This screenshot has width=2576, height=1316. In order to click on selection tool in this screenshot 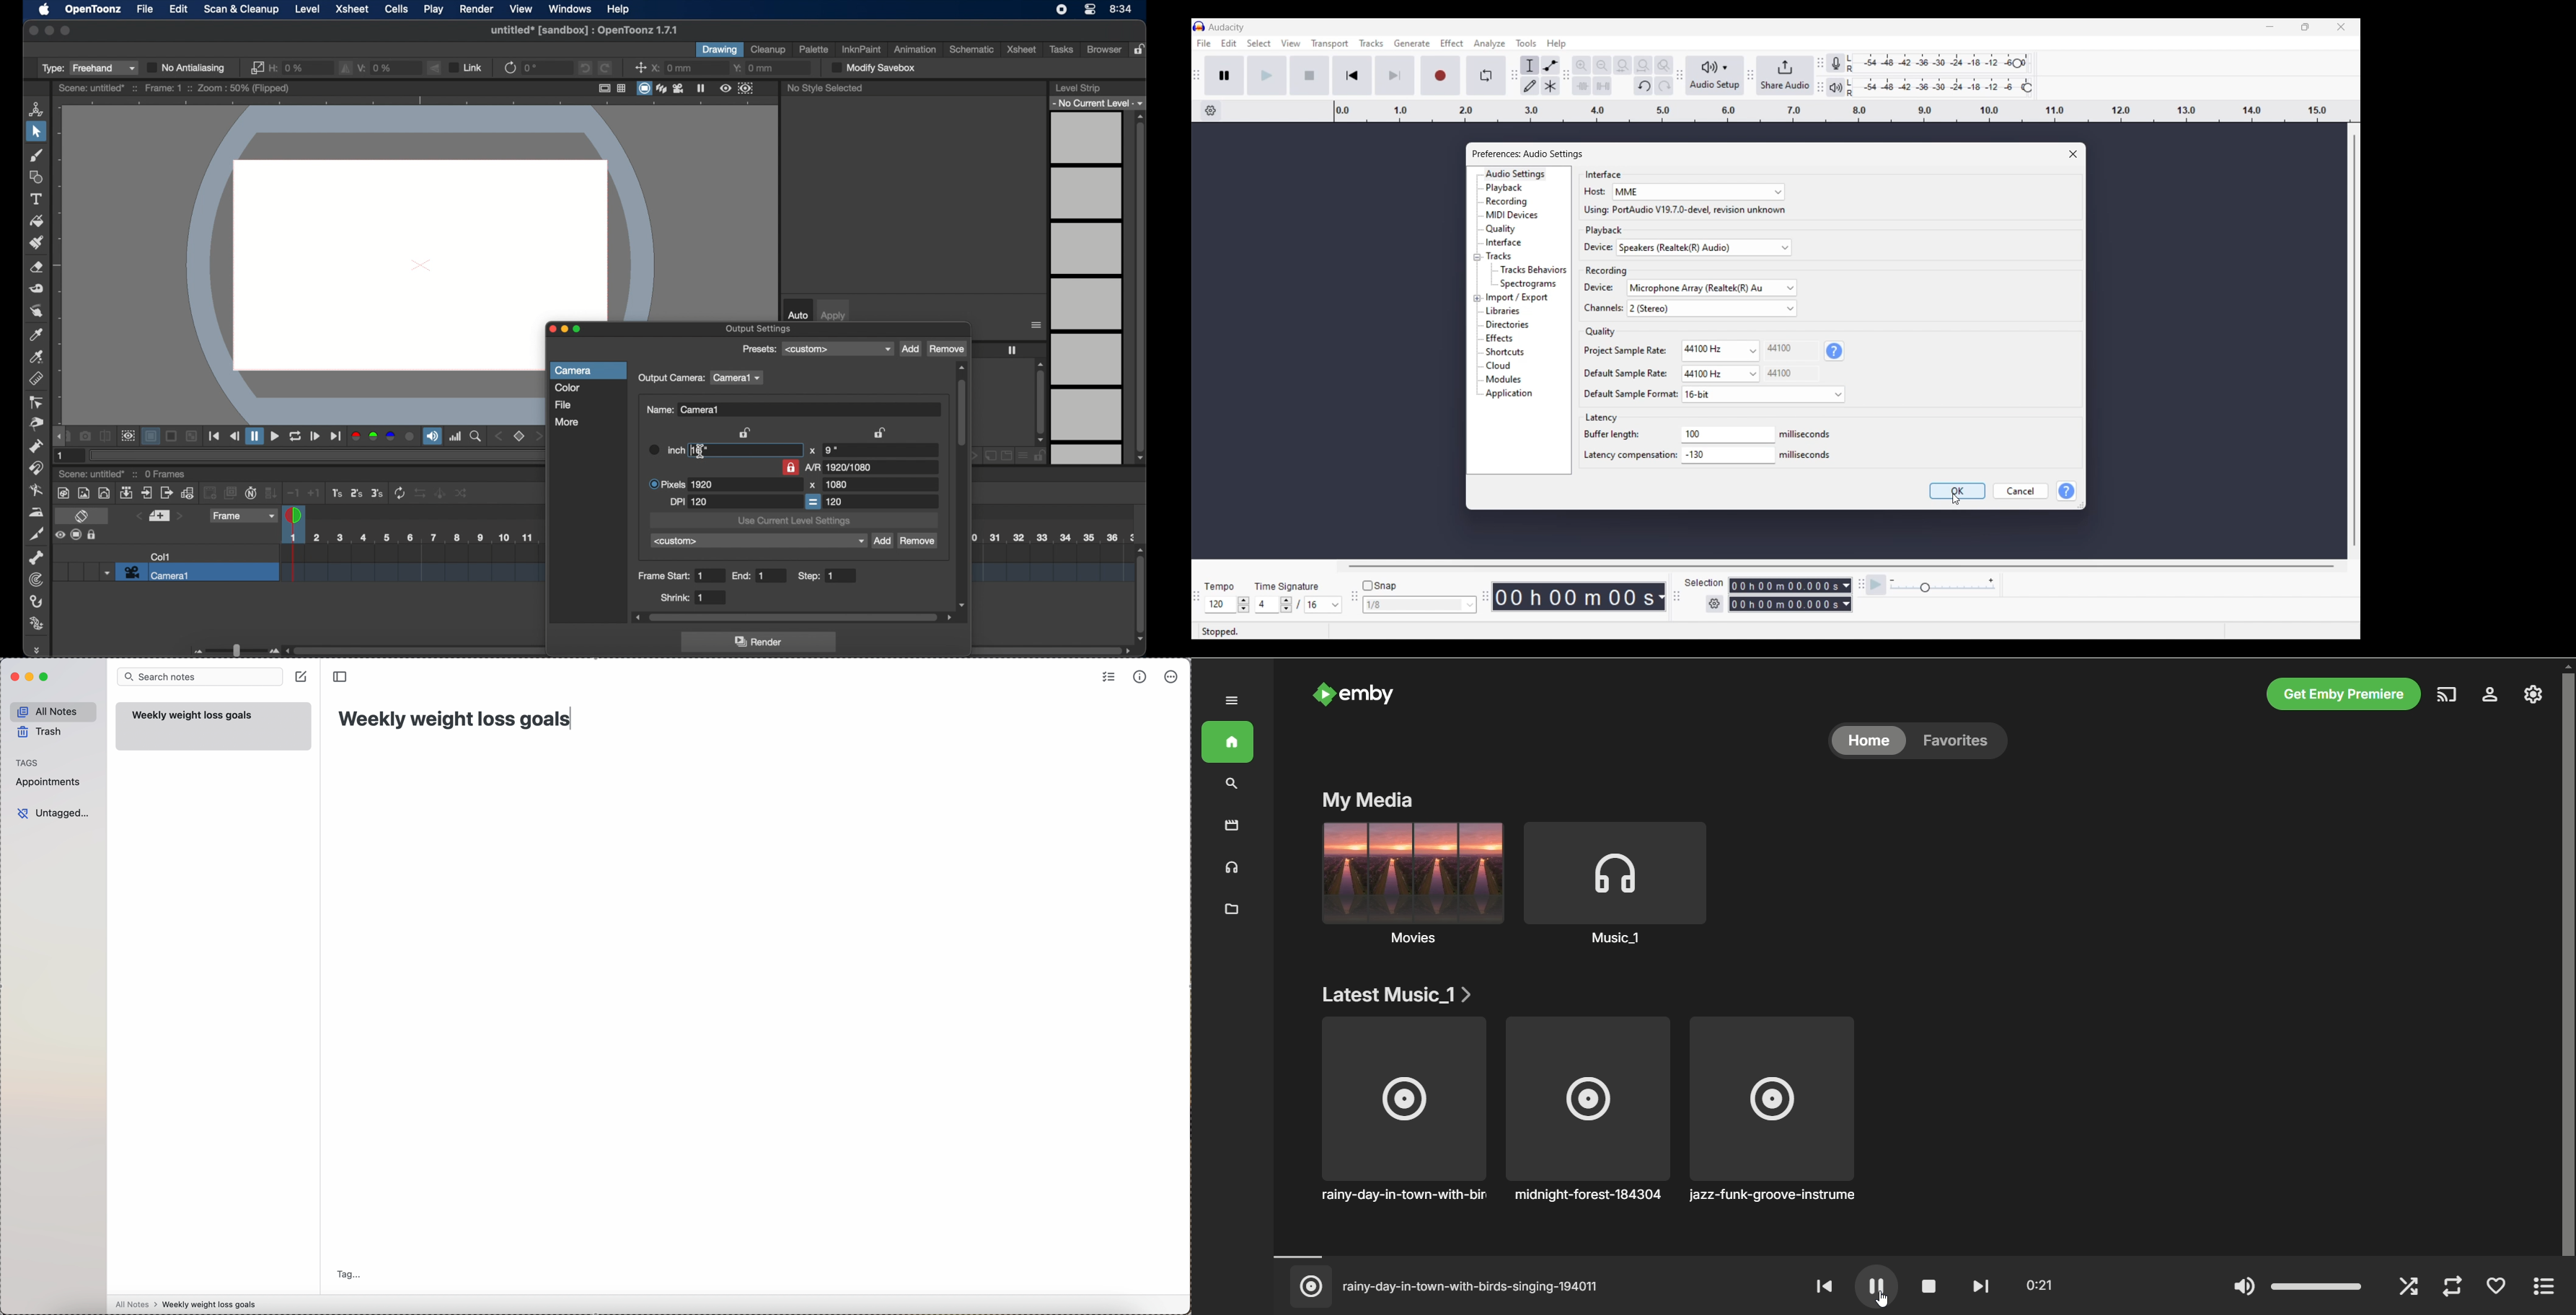, I will do `click(36, 132)`.